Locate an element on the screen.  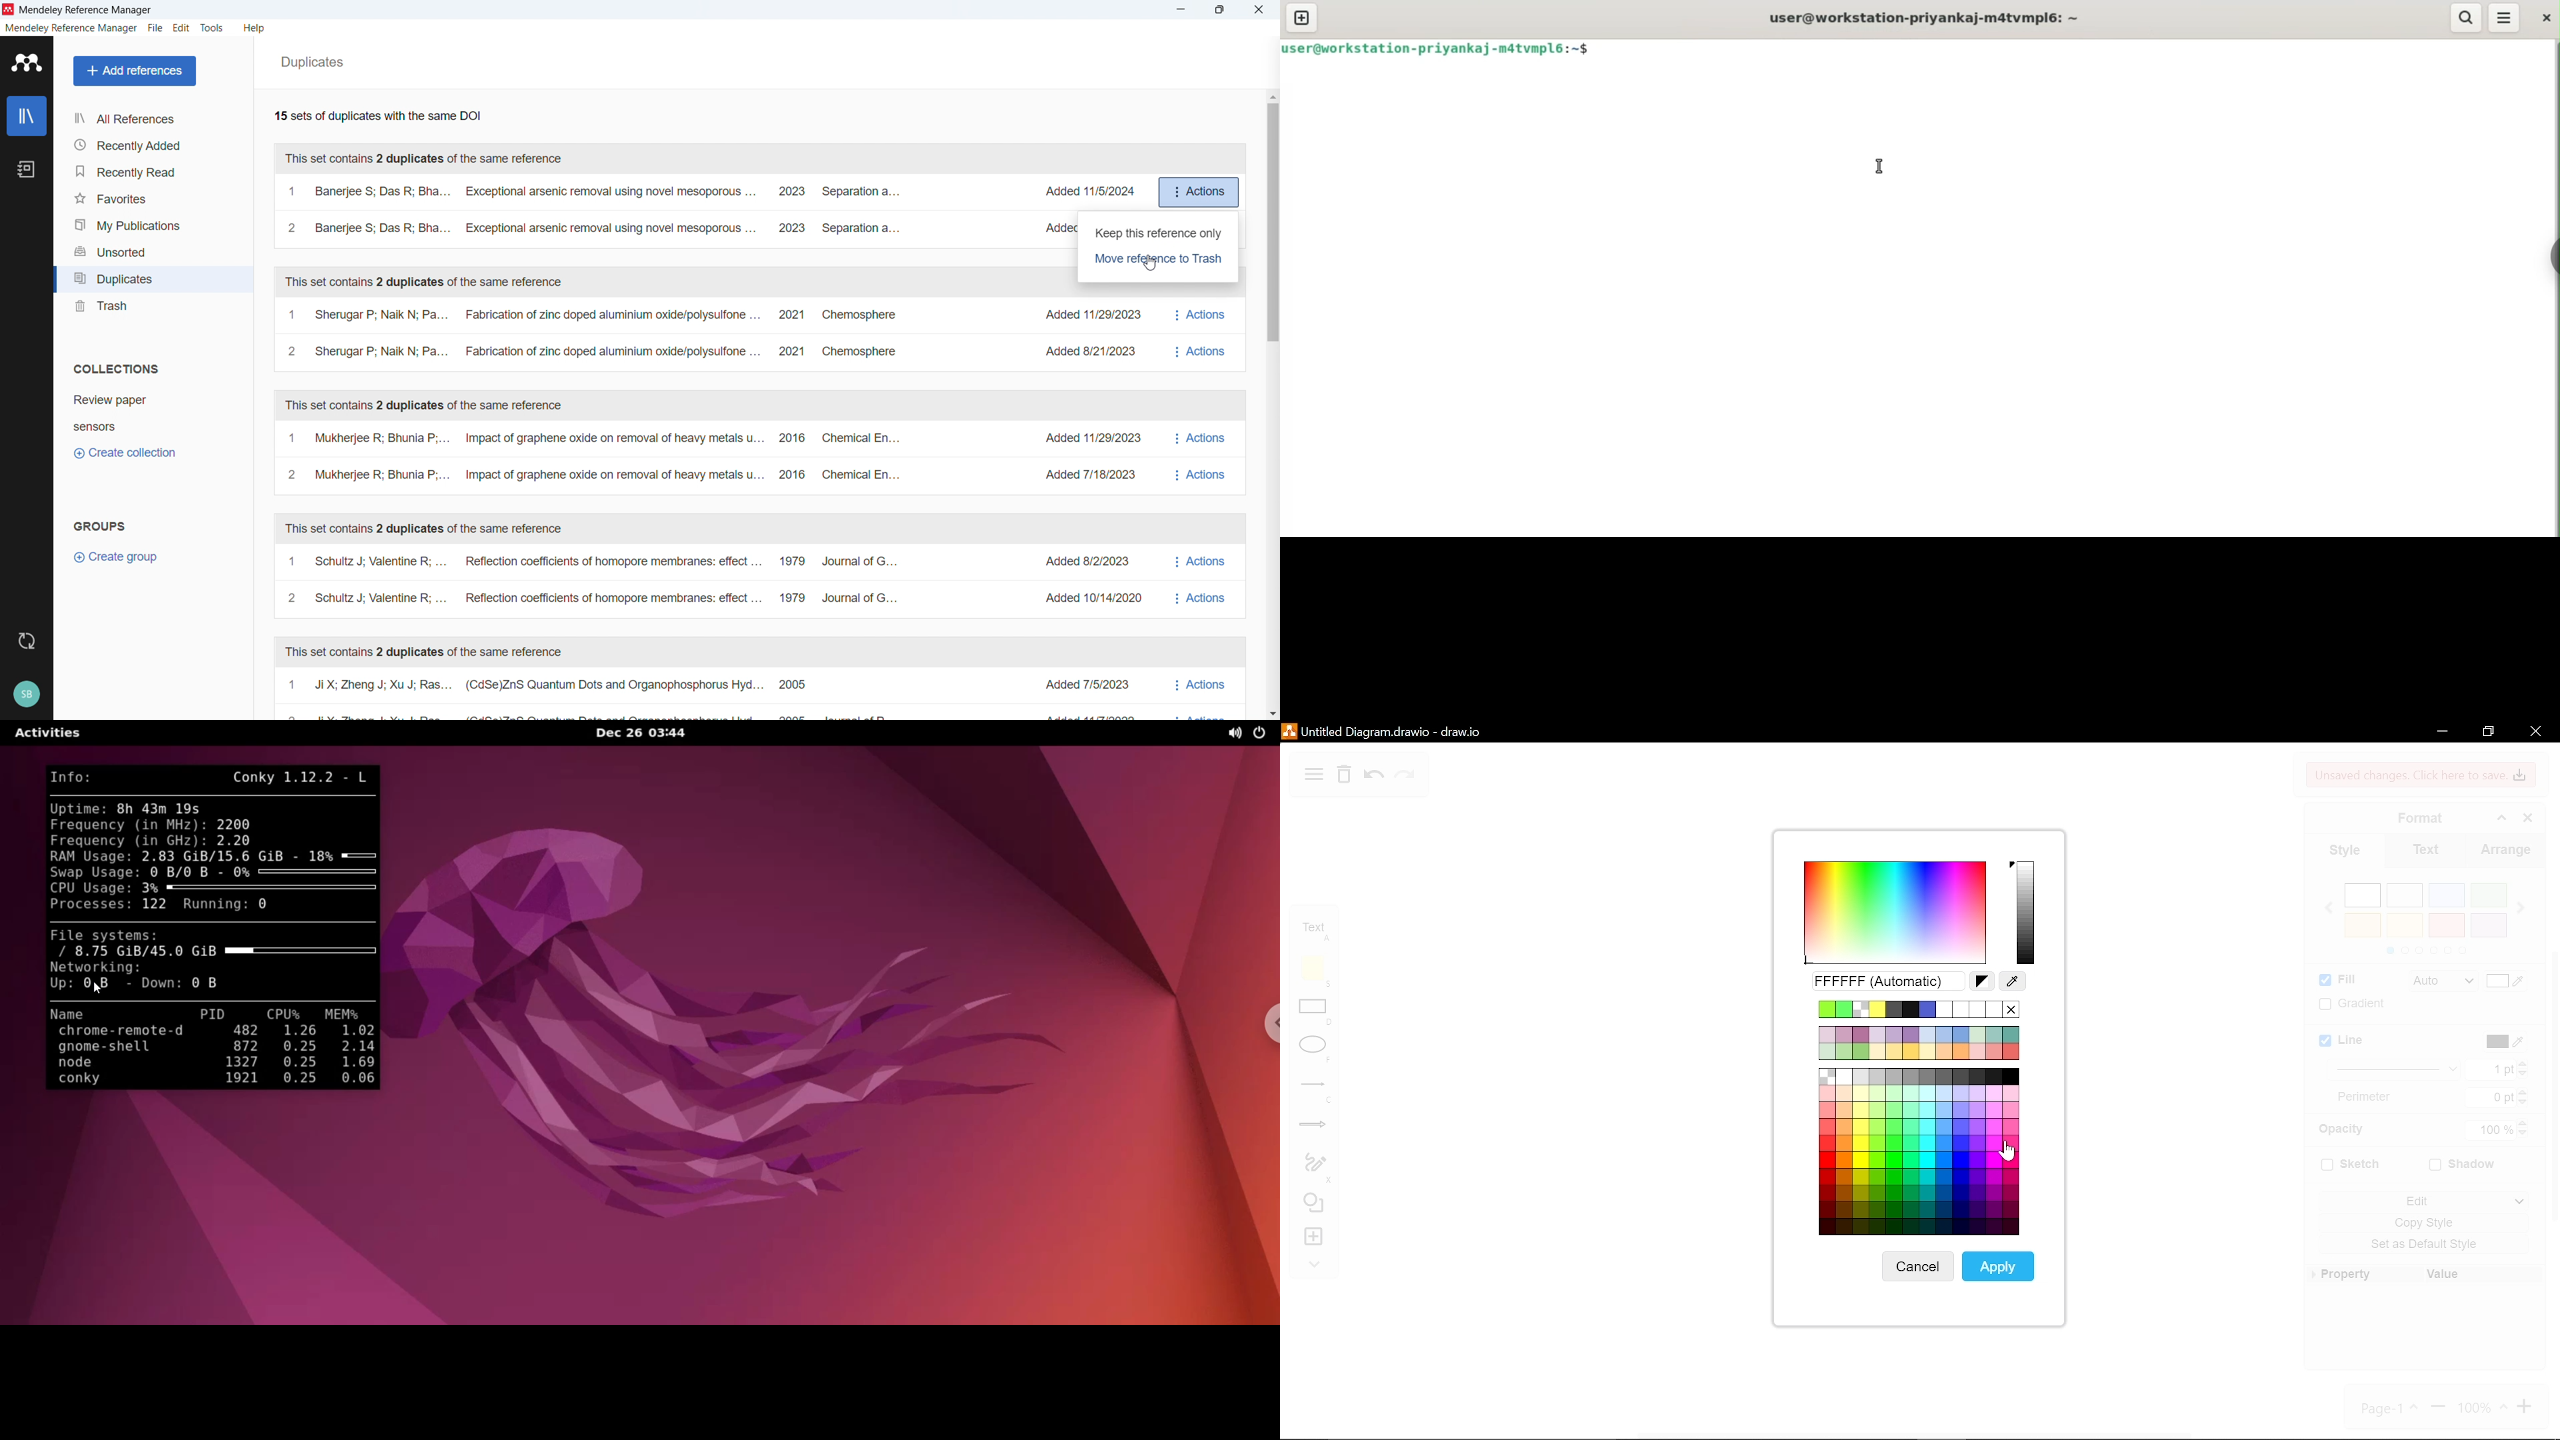
Added 7/18/2023 is located at coordinates (1090, 473).